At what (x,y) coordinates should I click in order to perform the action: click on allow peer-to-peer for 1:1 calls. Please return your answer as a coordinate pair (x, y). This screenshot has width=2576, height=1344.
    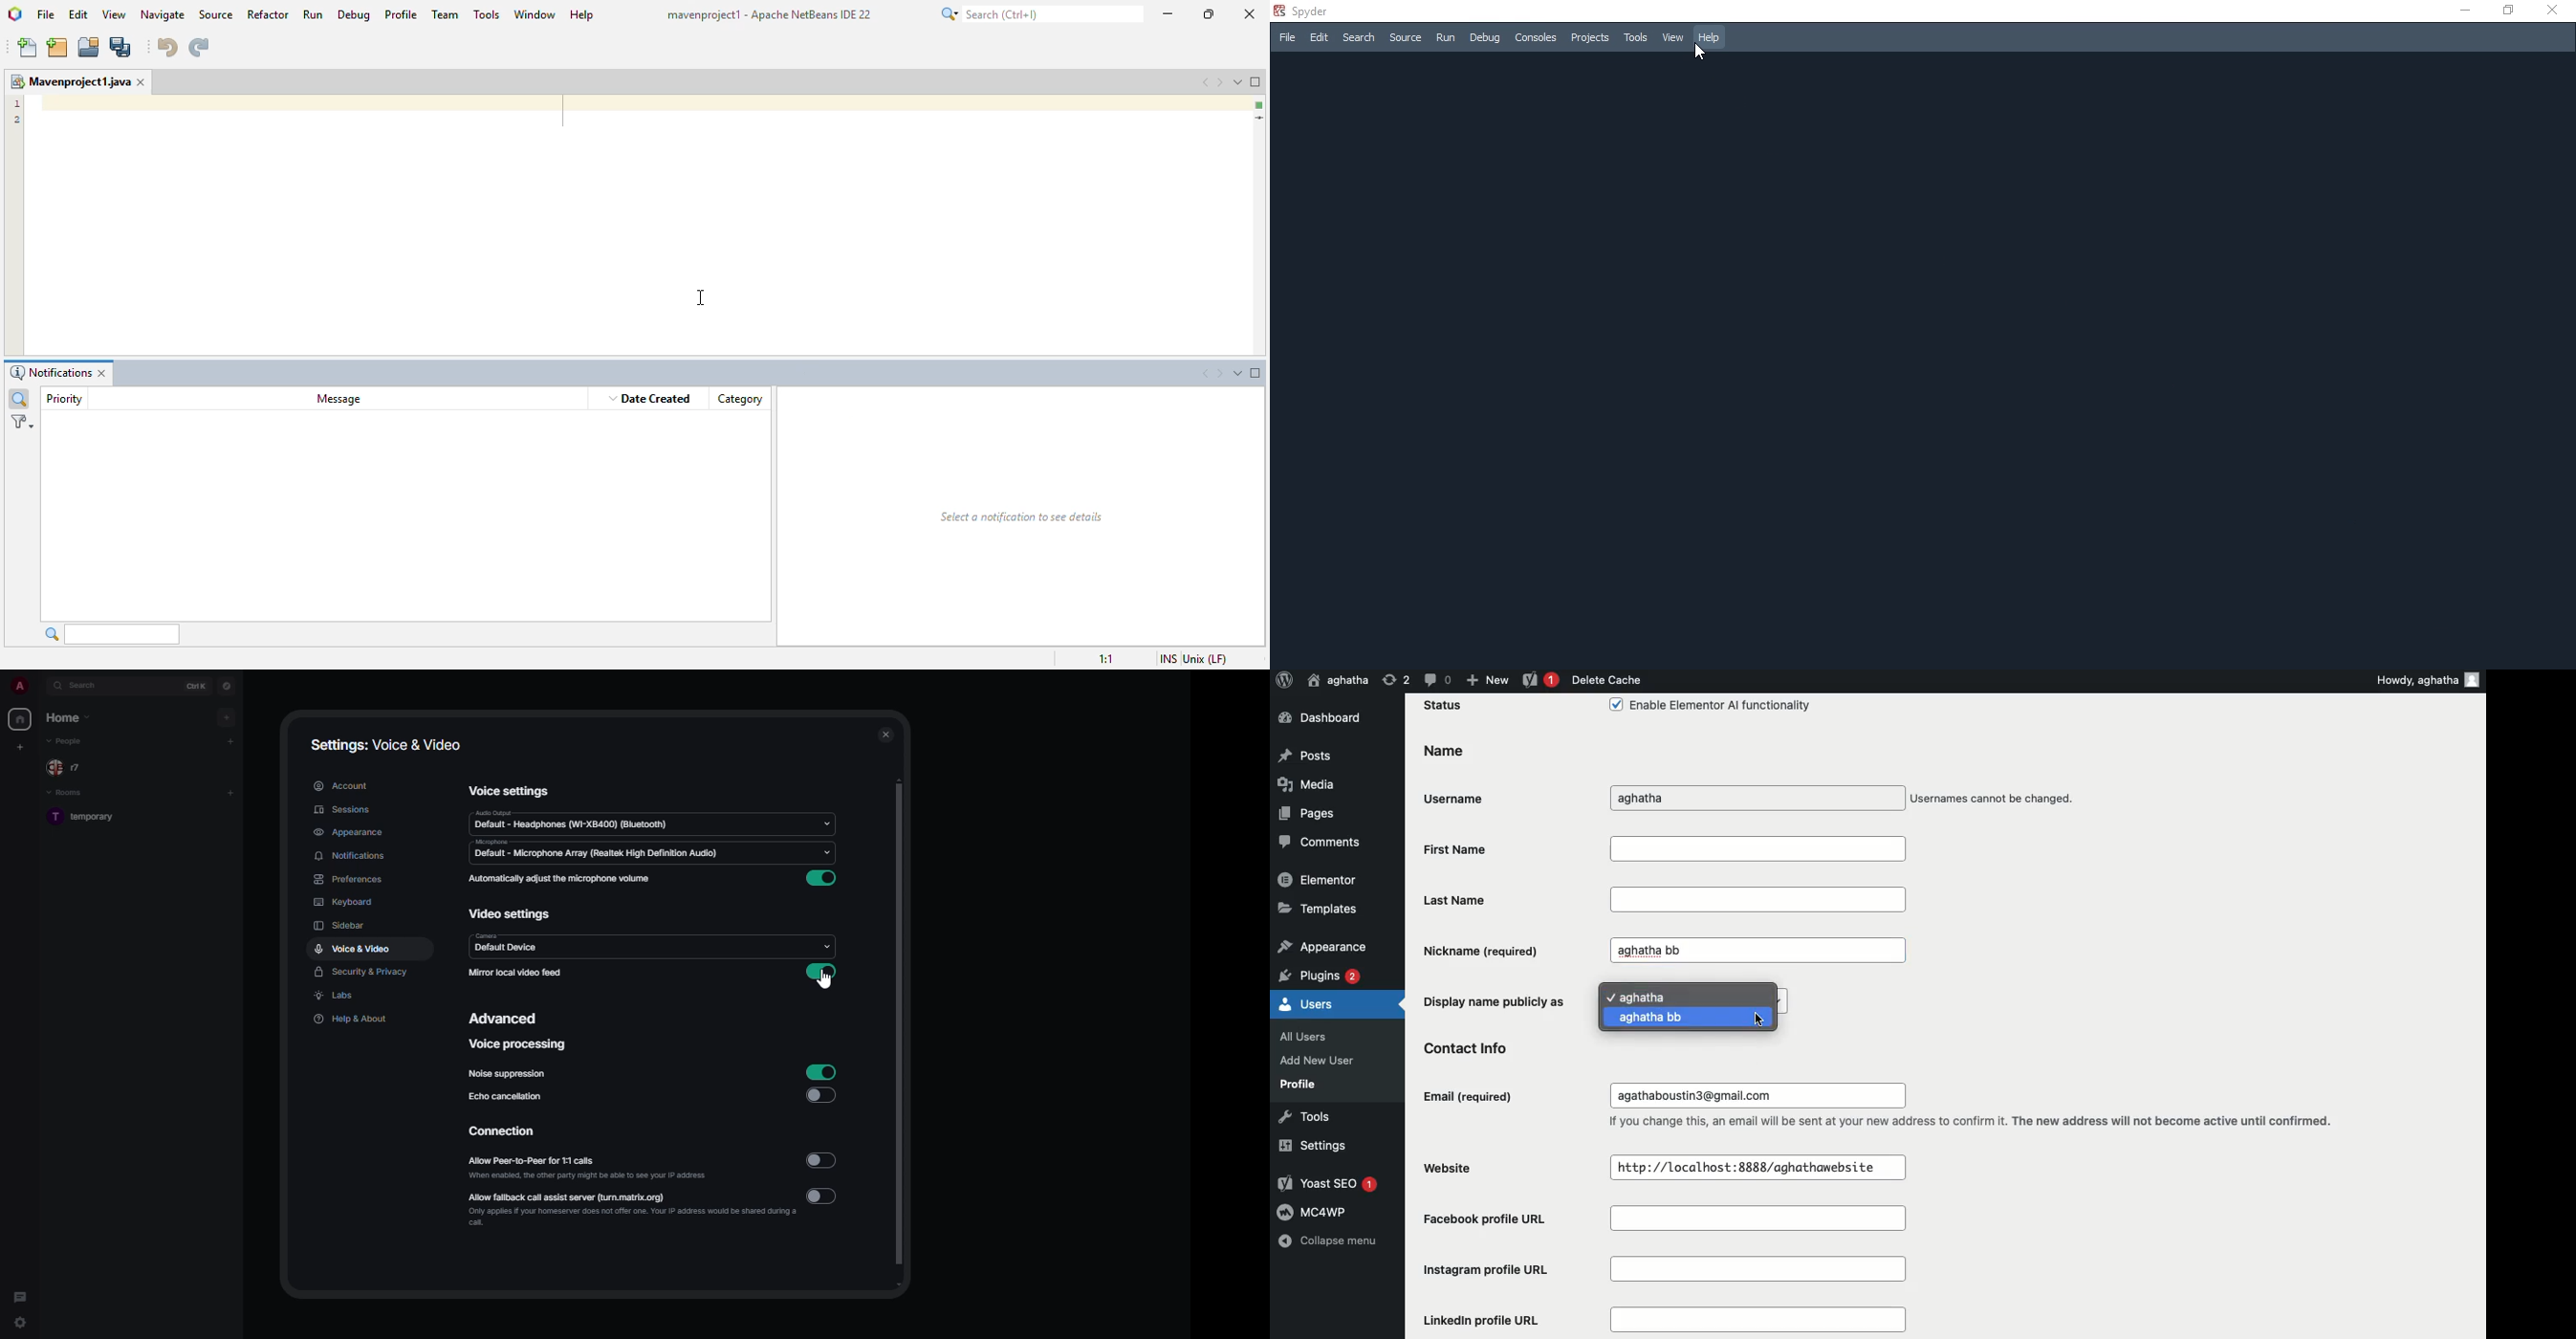
    Looking at the image, I should click on (587, 1166).